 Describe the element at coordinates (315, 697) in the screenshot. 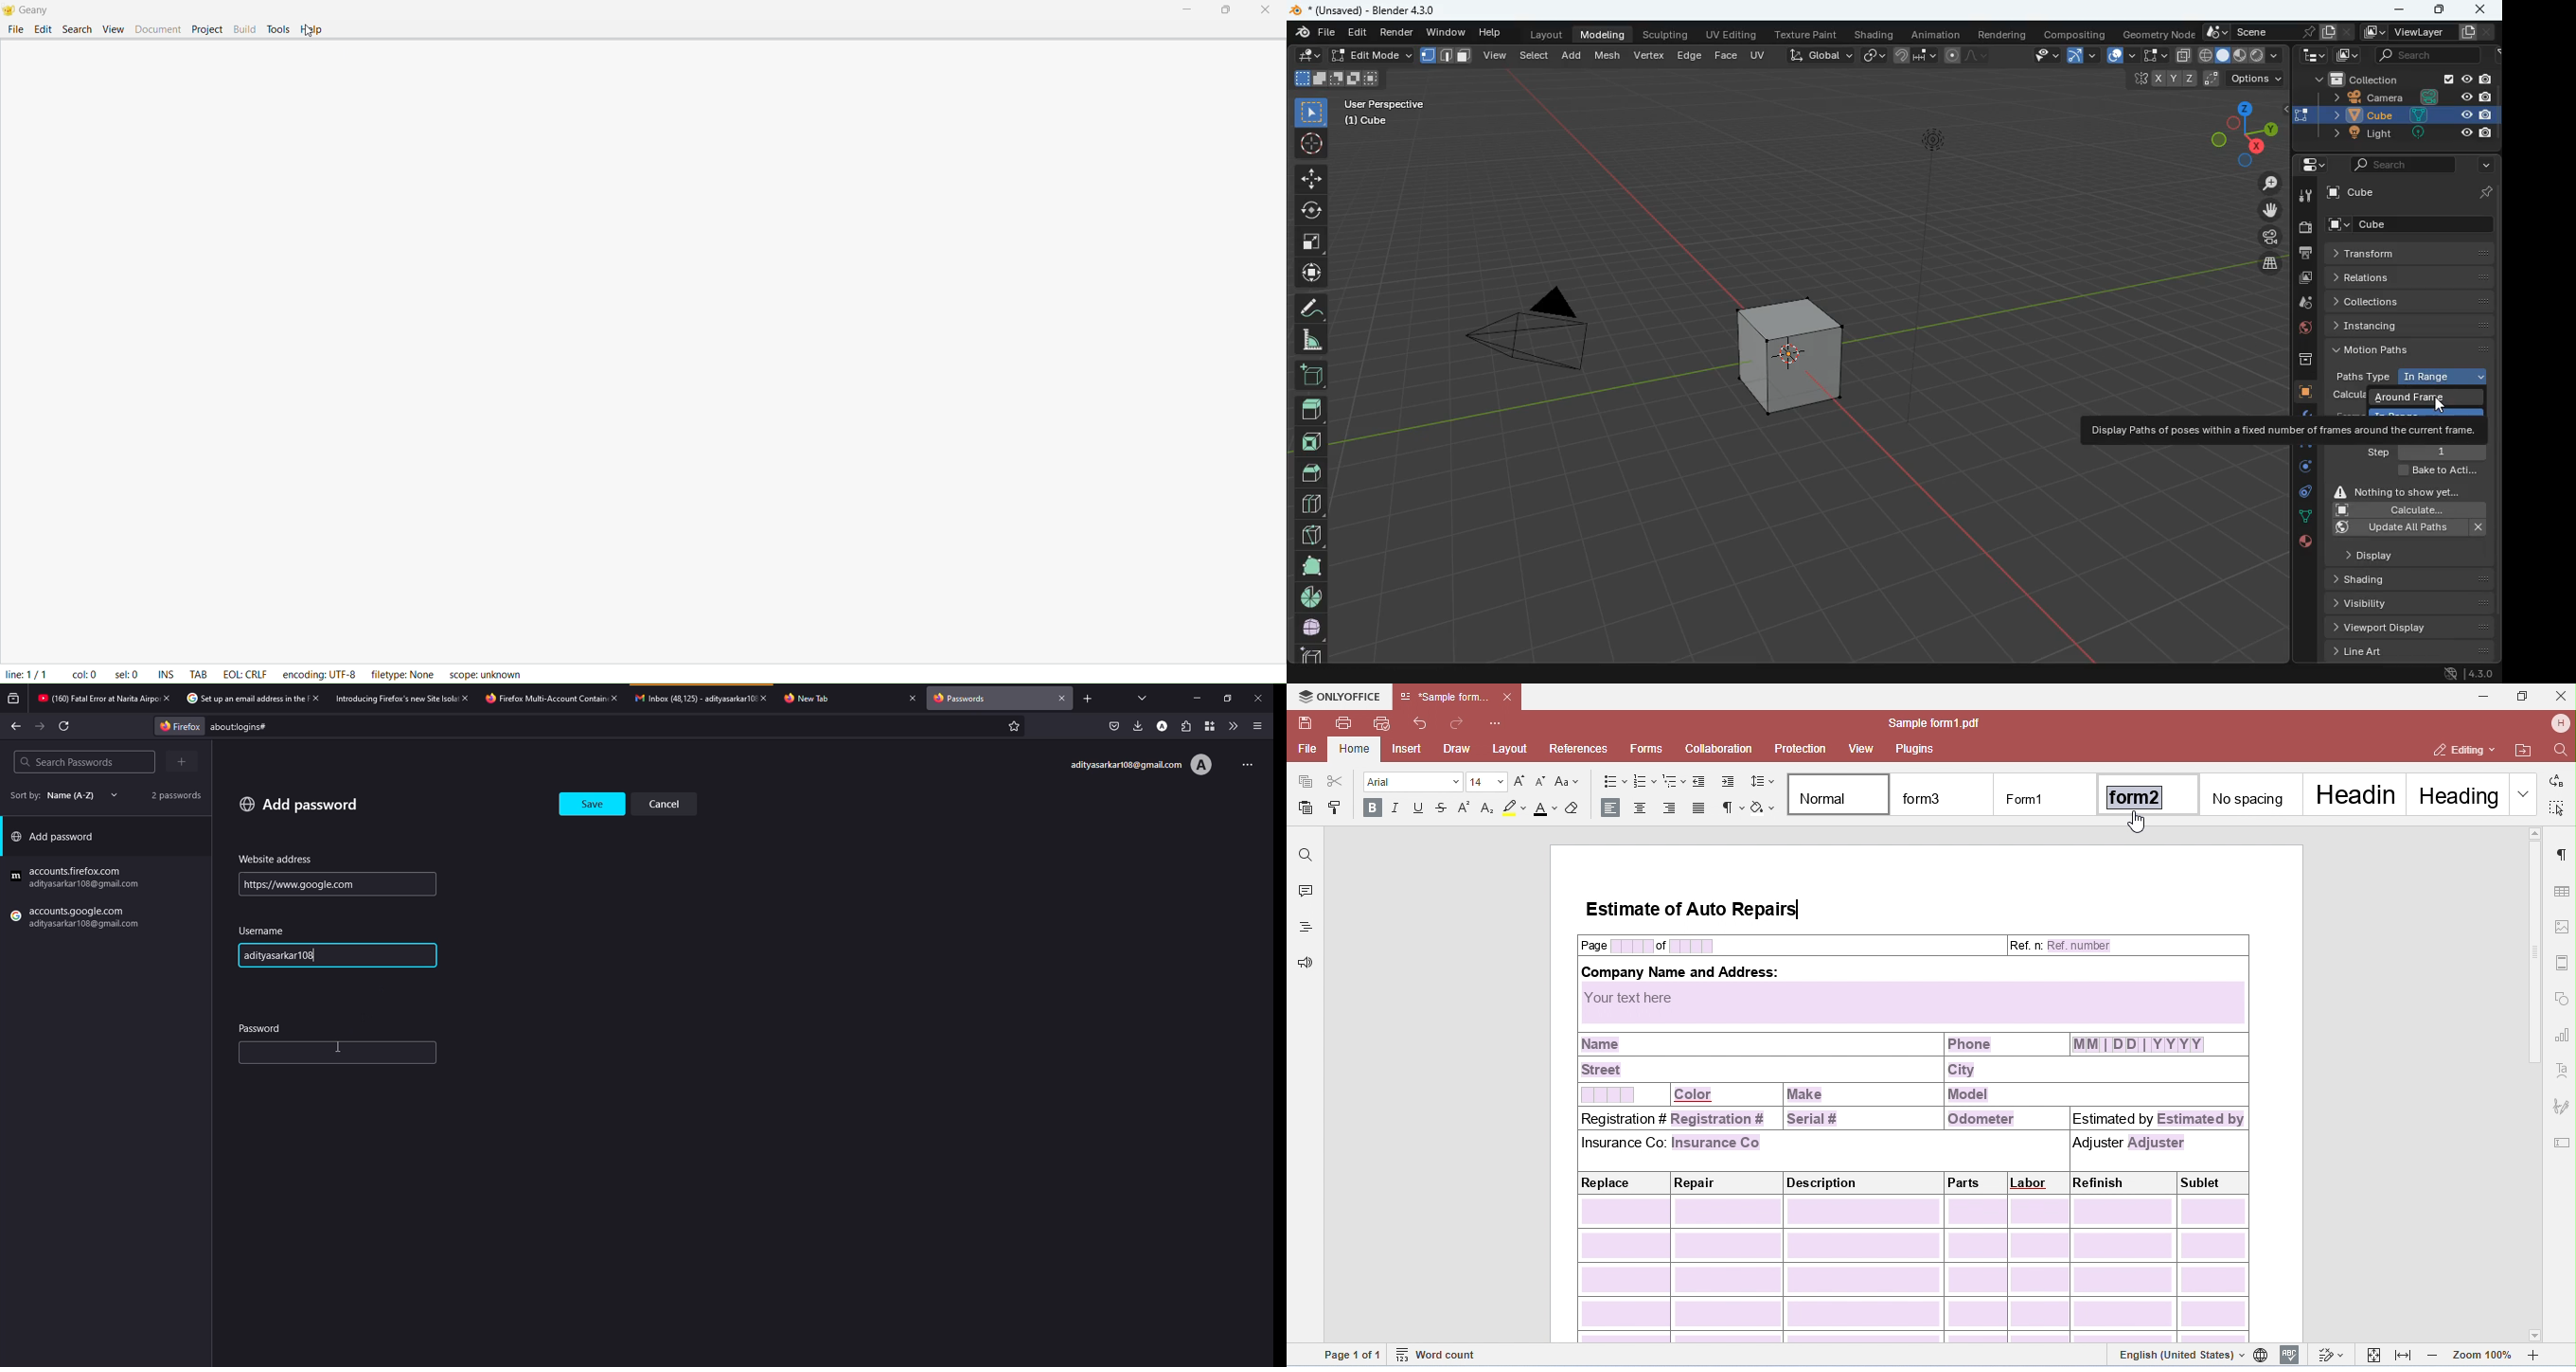

I see `close` at that location.